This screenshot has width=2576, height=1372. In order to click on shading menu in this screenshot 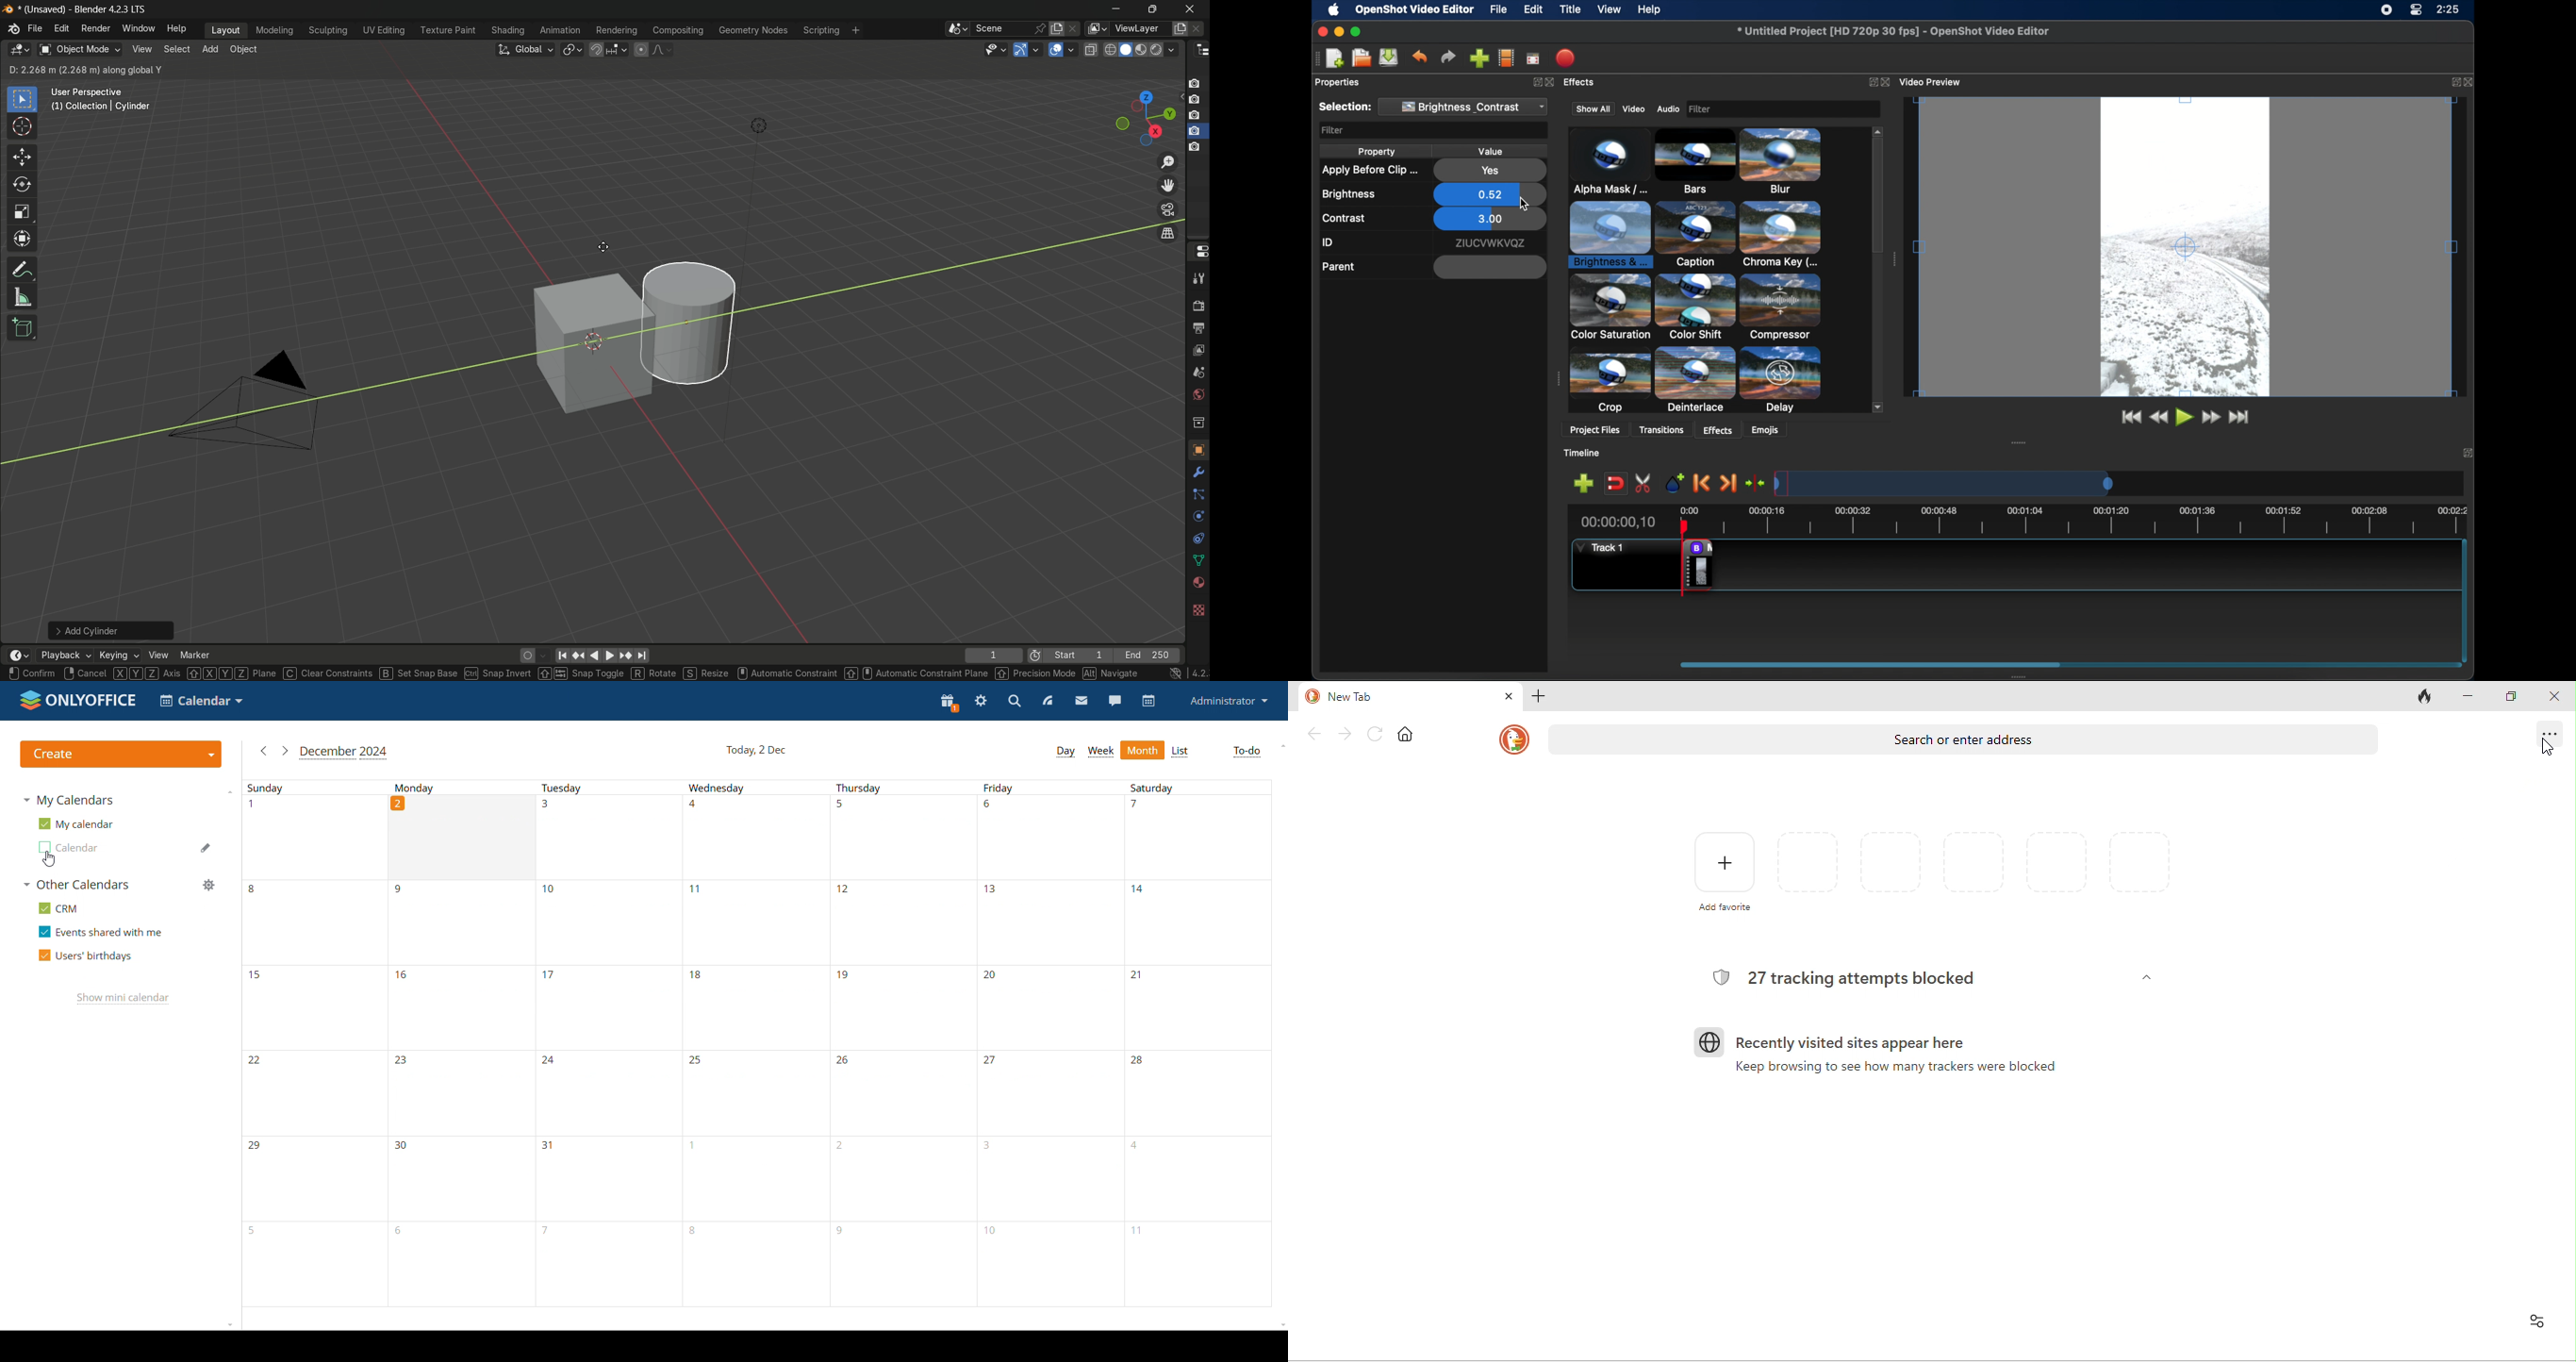, I will do `click(509, 31)`.